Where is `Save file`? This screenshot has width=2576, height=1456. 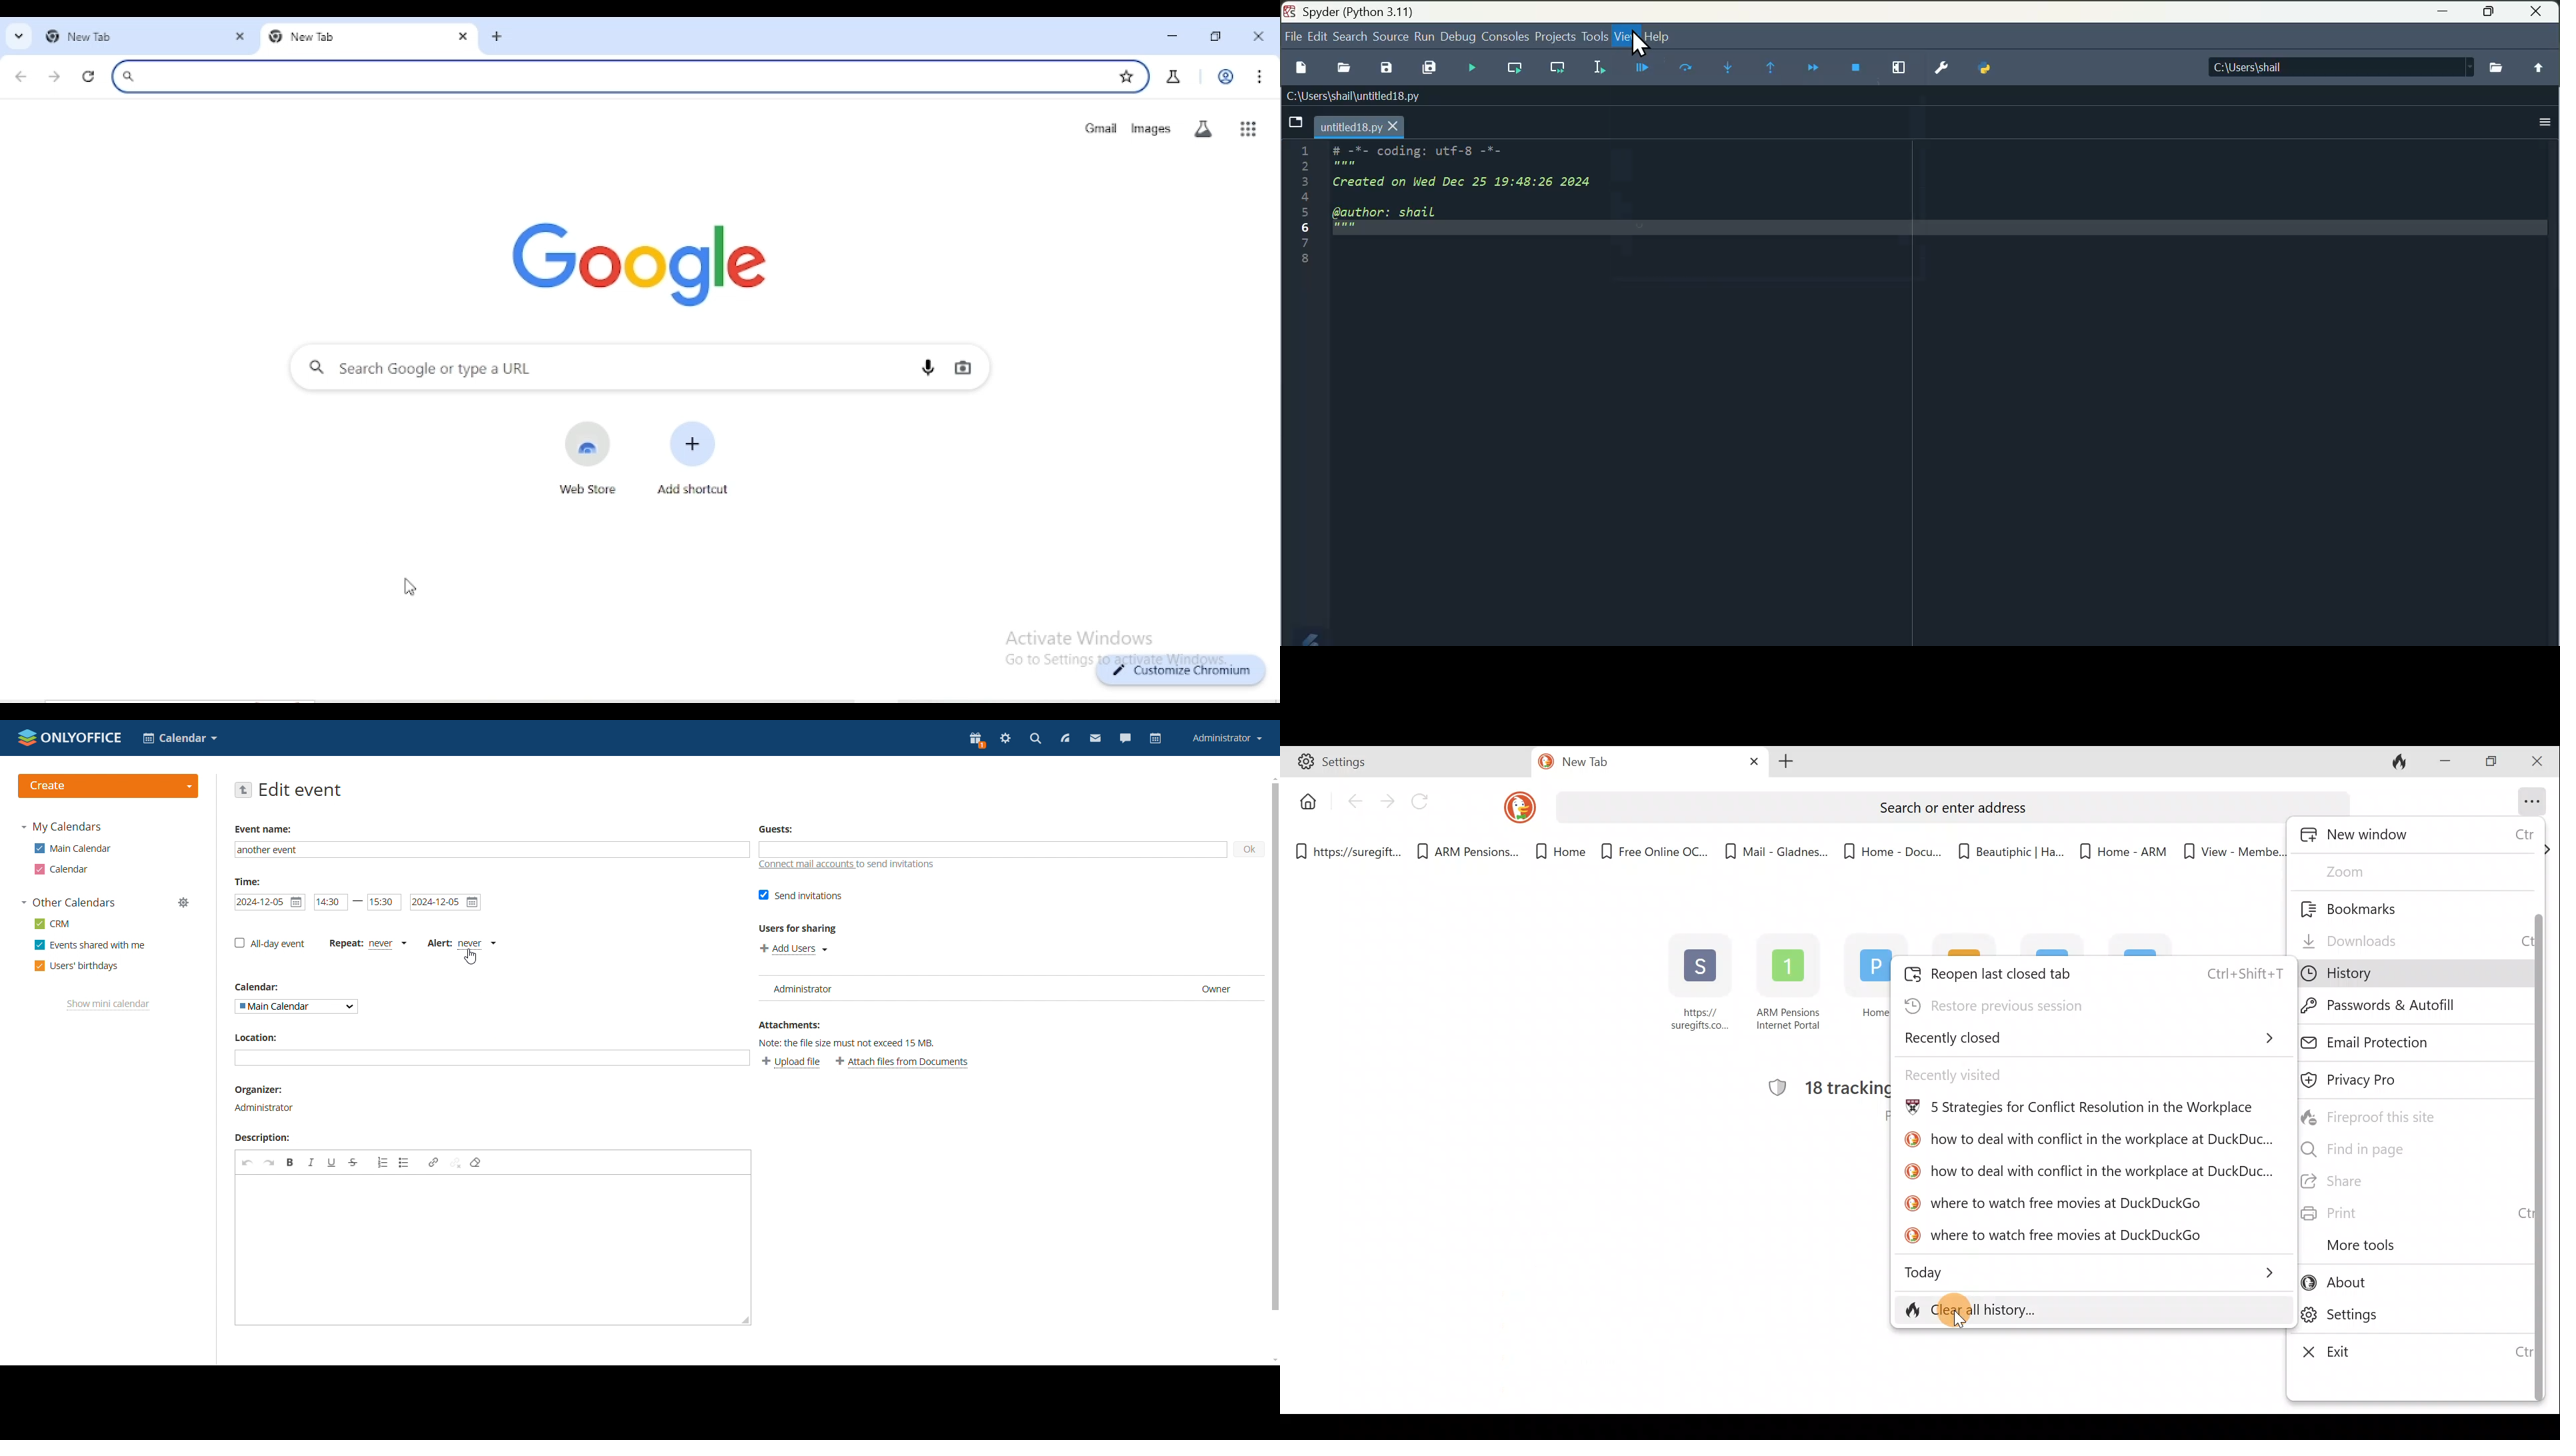 Save file is located at coordinates (1386, 68).